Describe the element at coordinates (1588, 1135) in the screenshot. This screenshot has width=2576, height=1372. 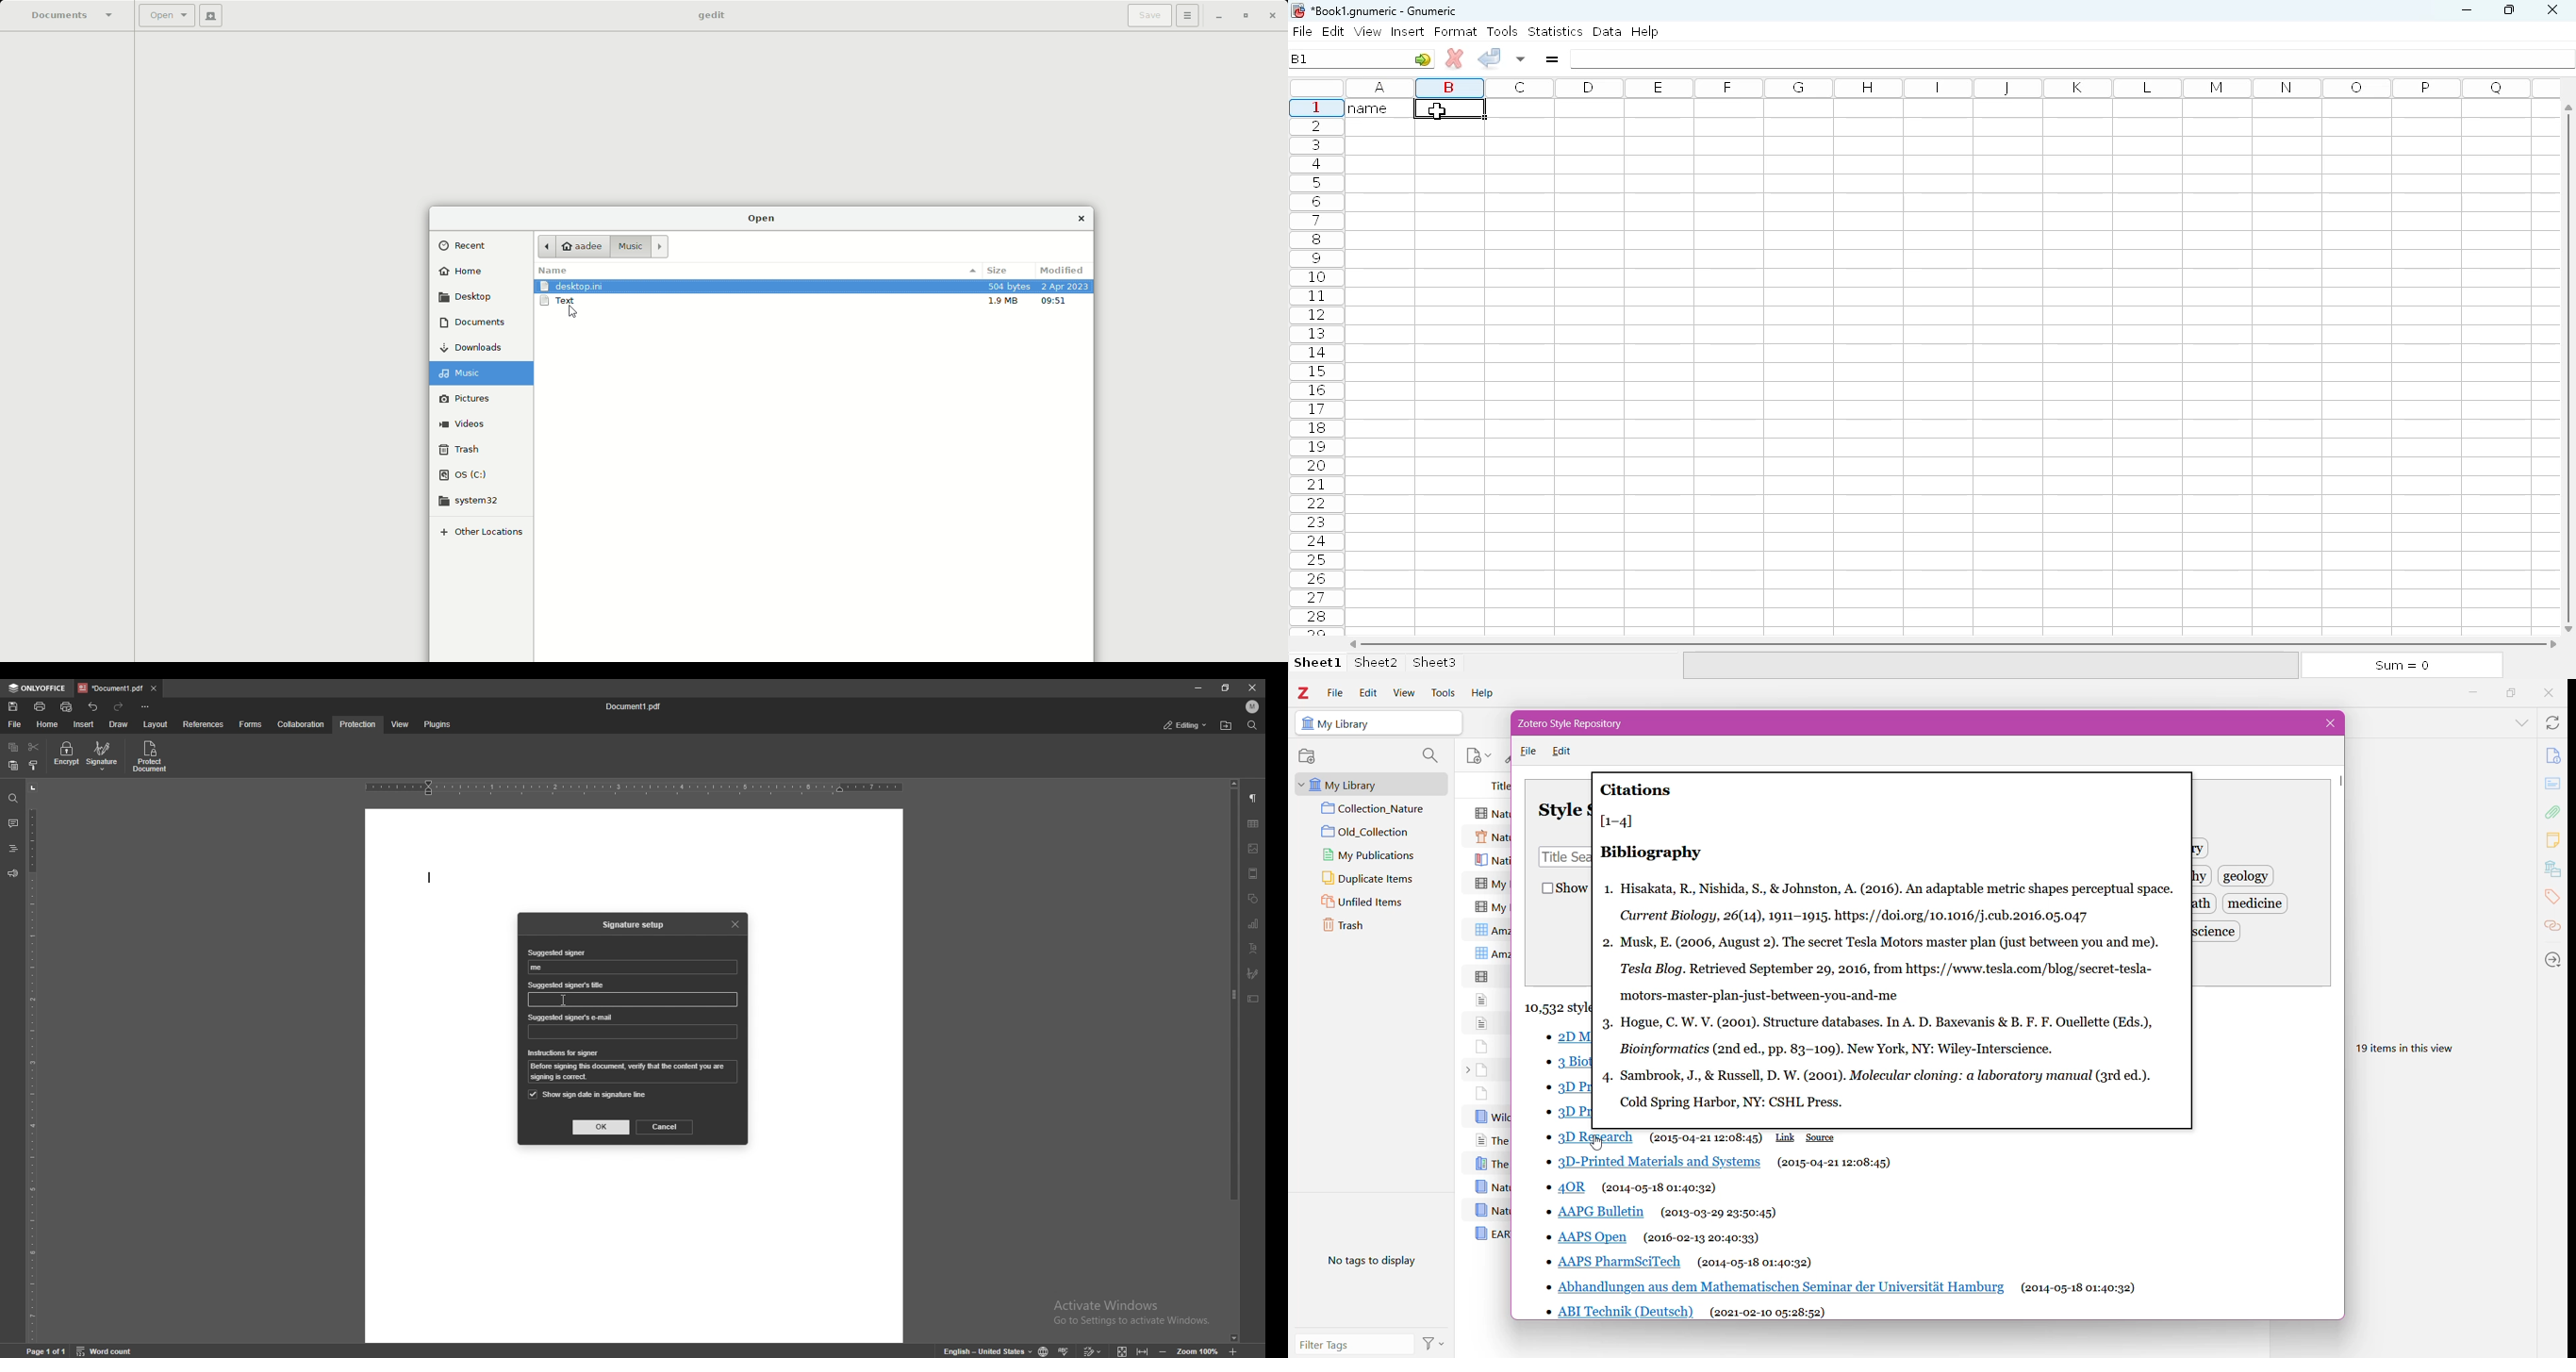
I see `Style 5` at that location.